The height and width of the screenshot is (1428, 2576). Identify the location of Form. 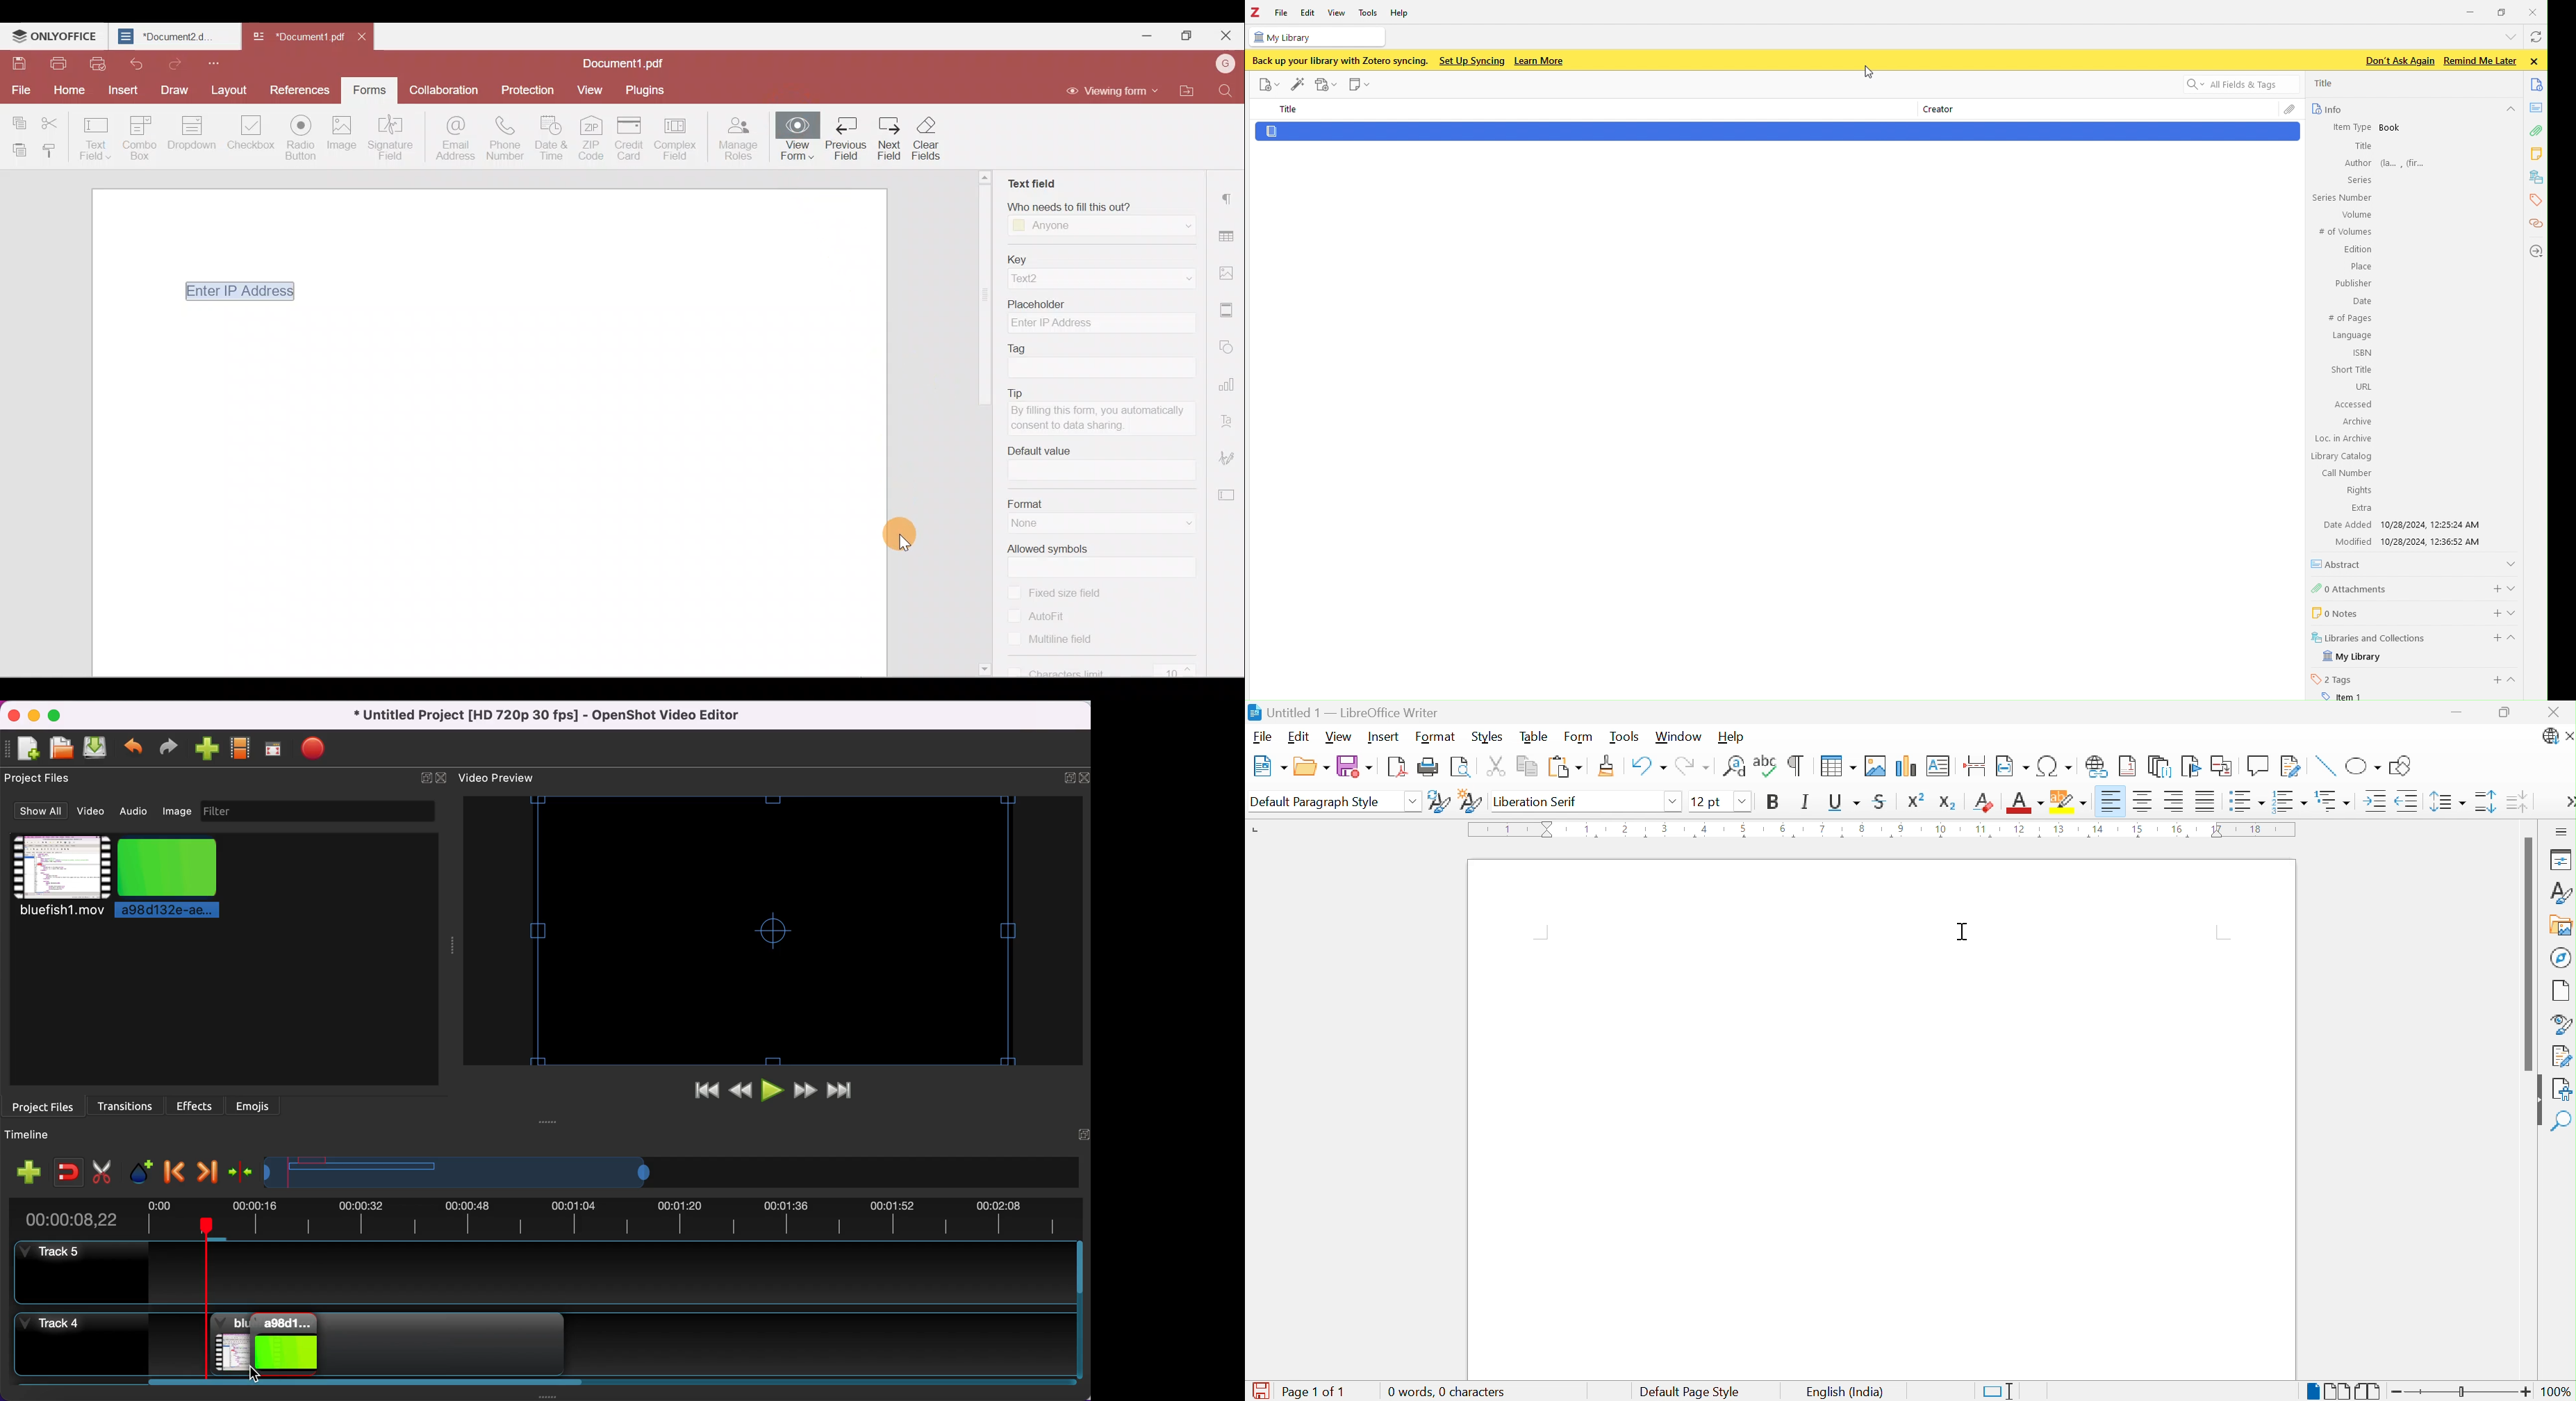
(1580, 737).